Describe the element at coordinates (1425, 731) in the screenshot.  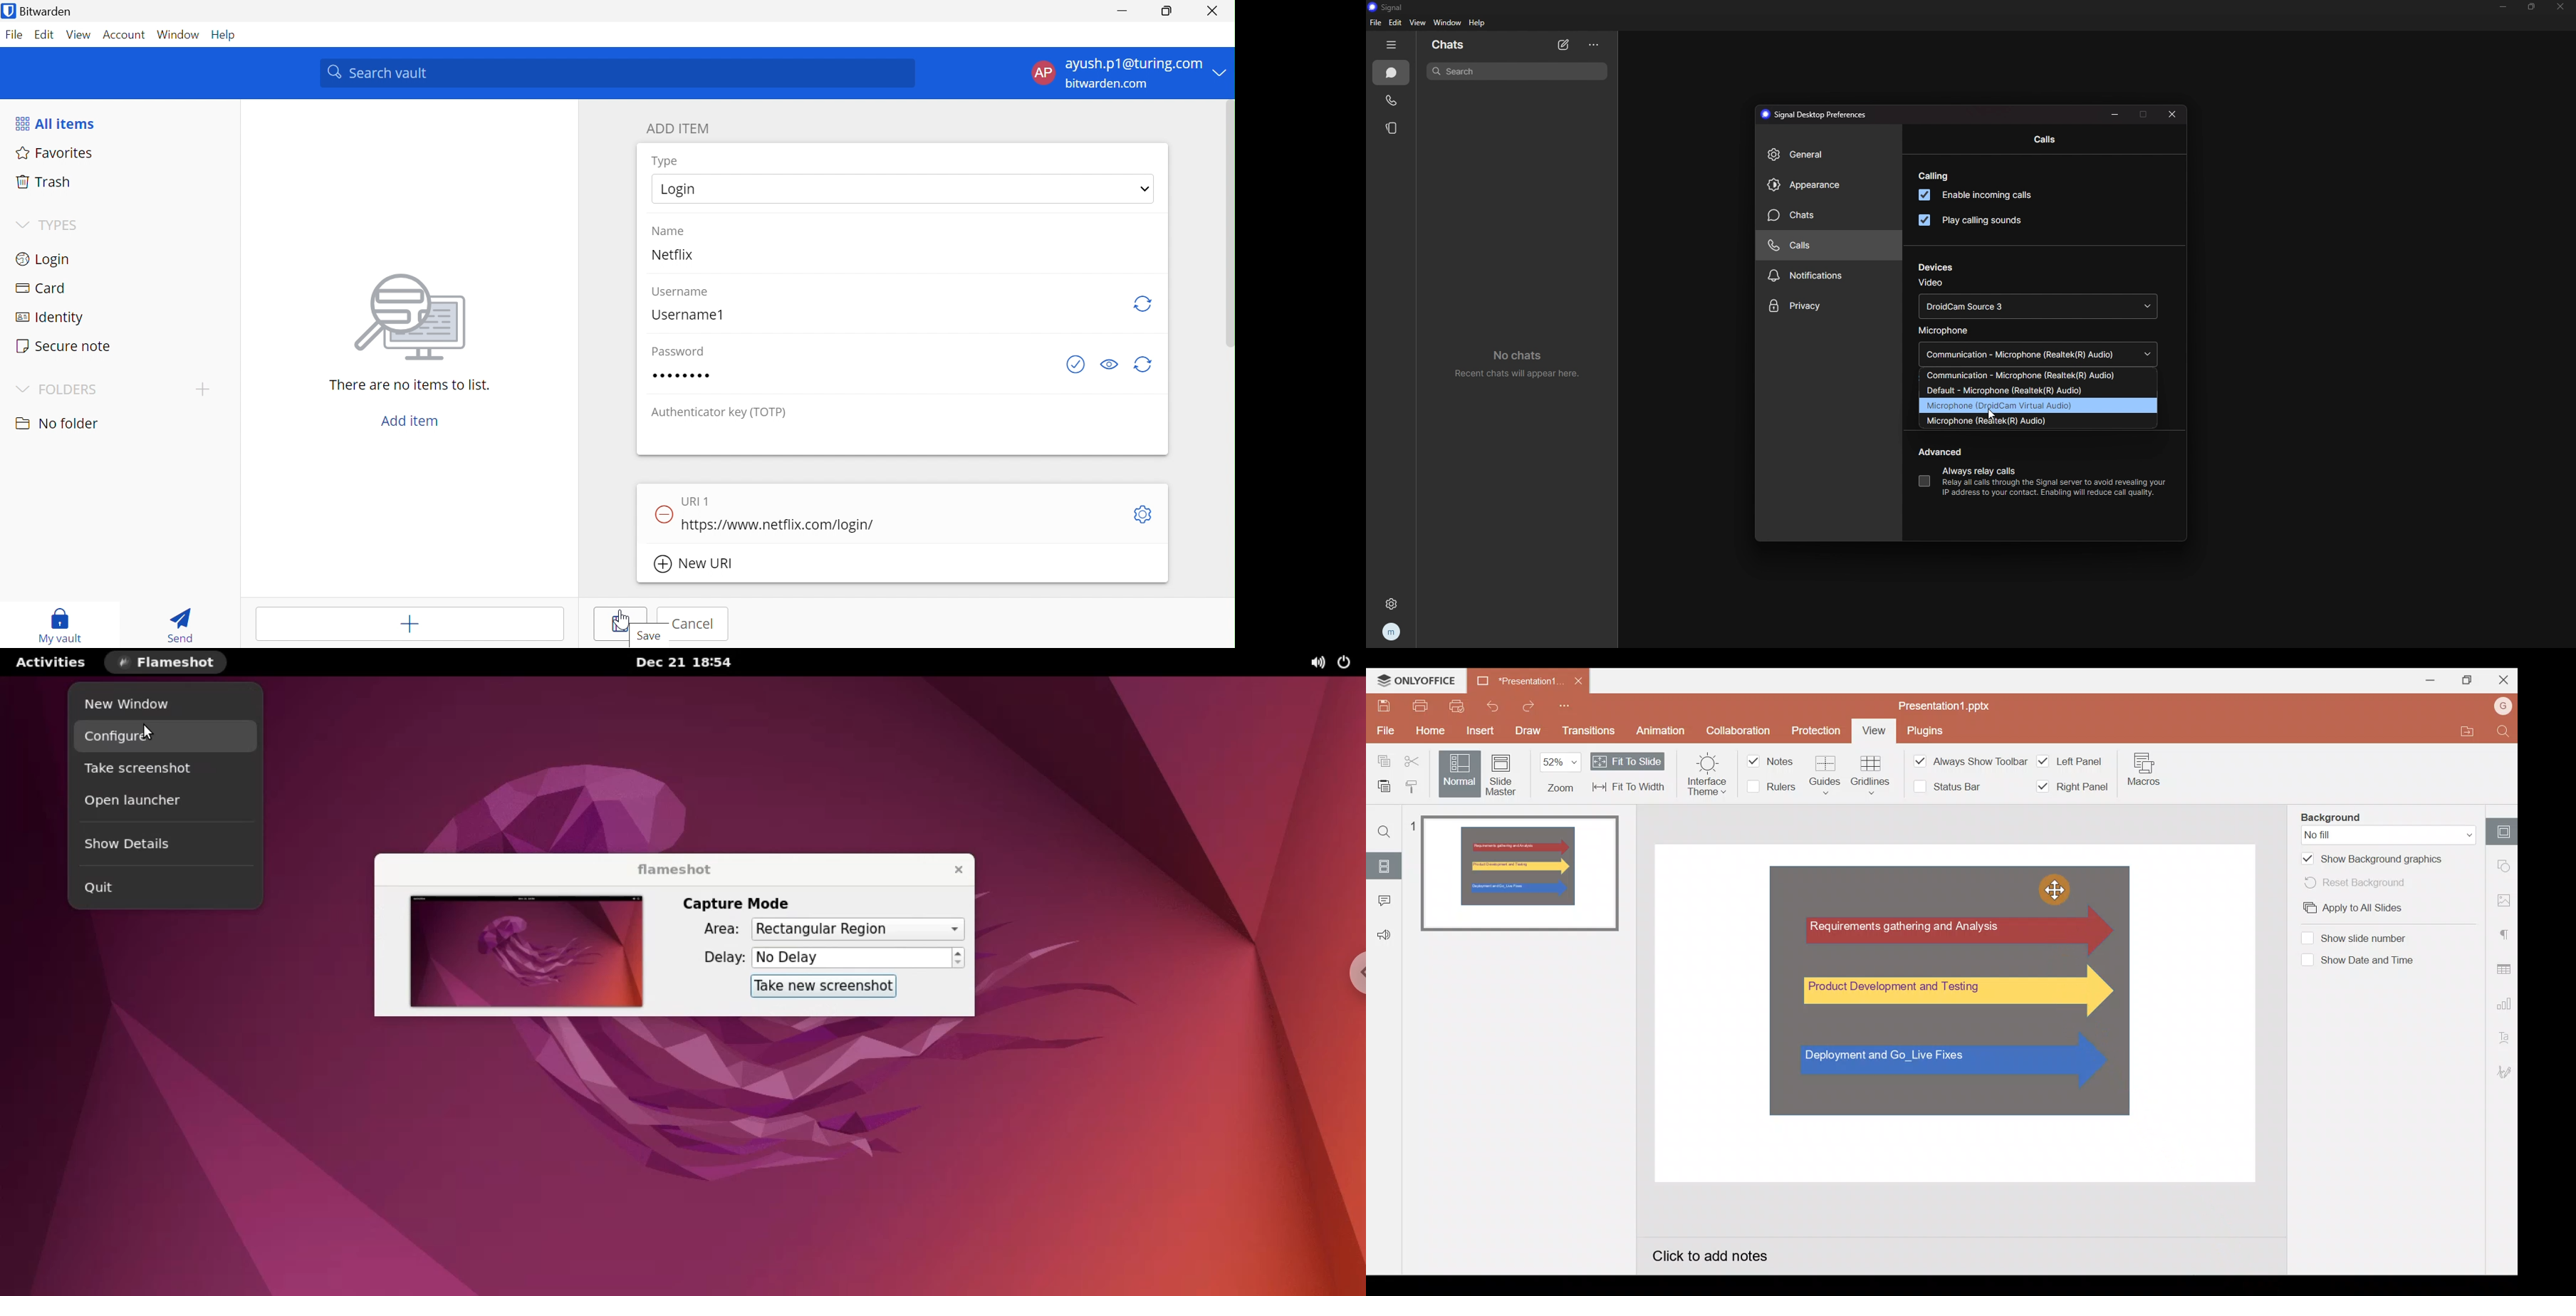
I see `Home` at that location.